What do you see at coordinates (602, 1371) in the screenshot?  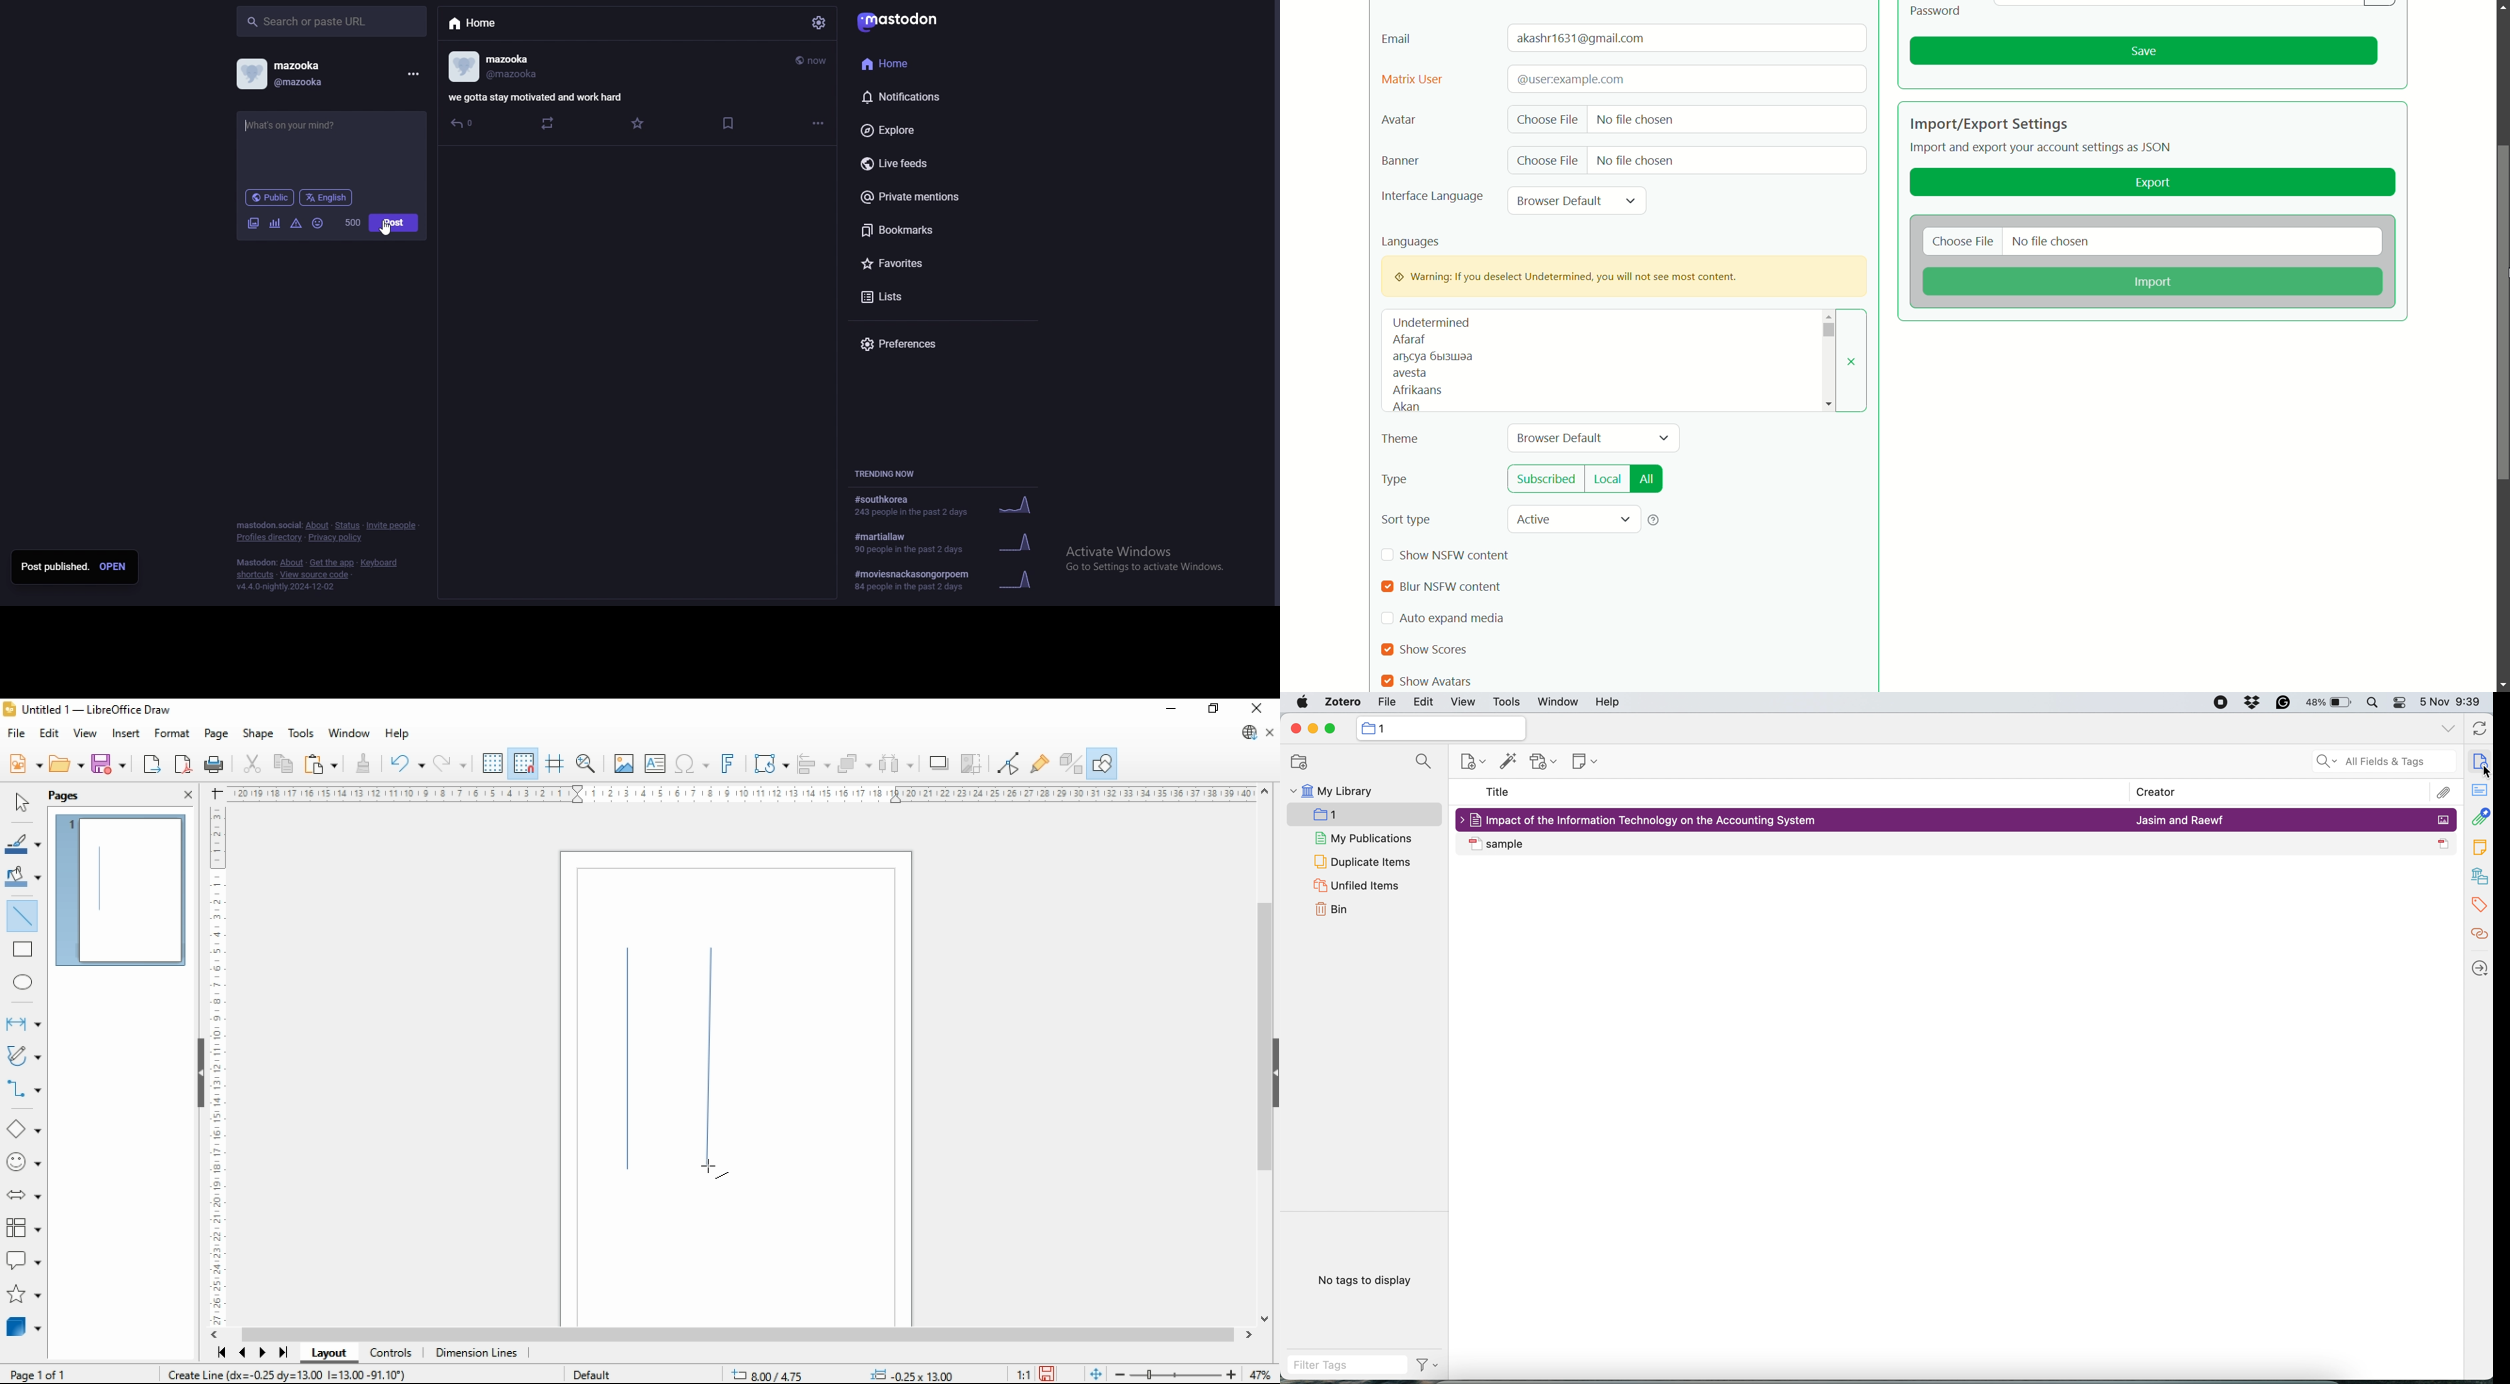 I see `default` at bounding box center [602, 1371].